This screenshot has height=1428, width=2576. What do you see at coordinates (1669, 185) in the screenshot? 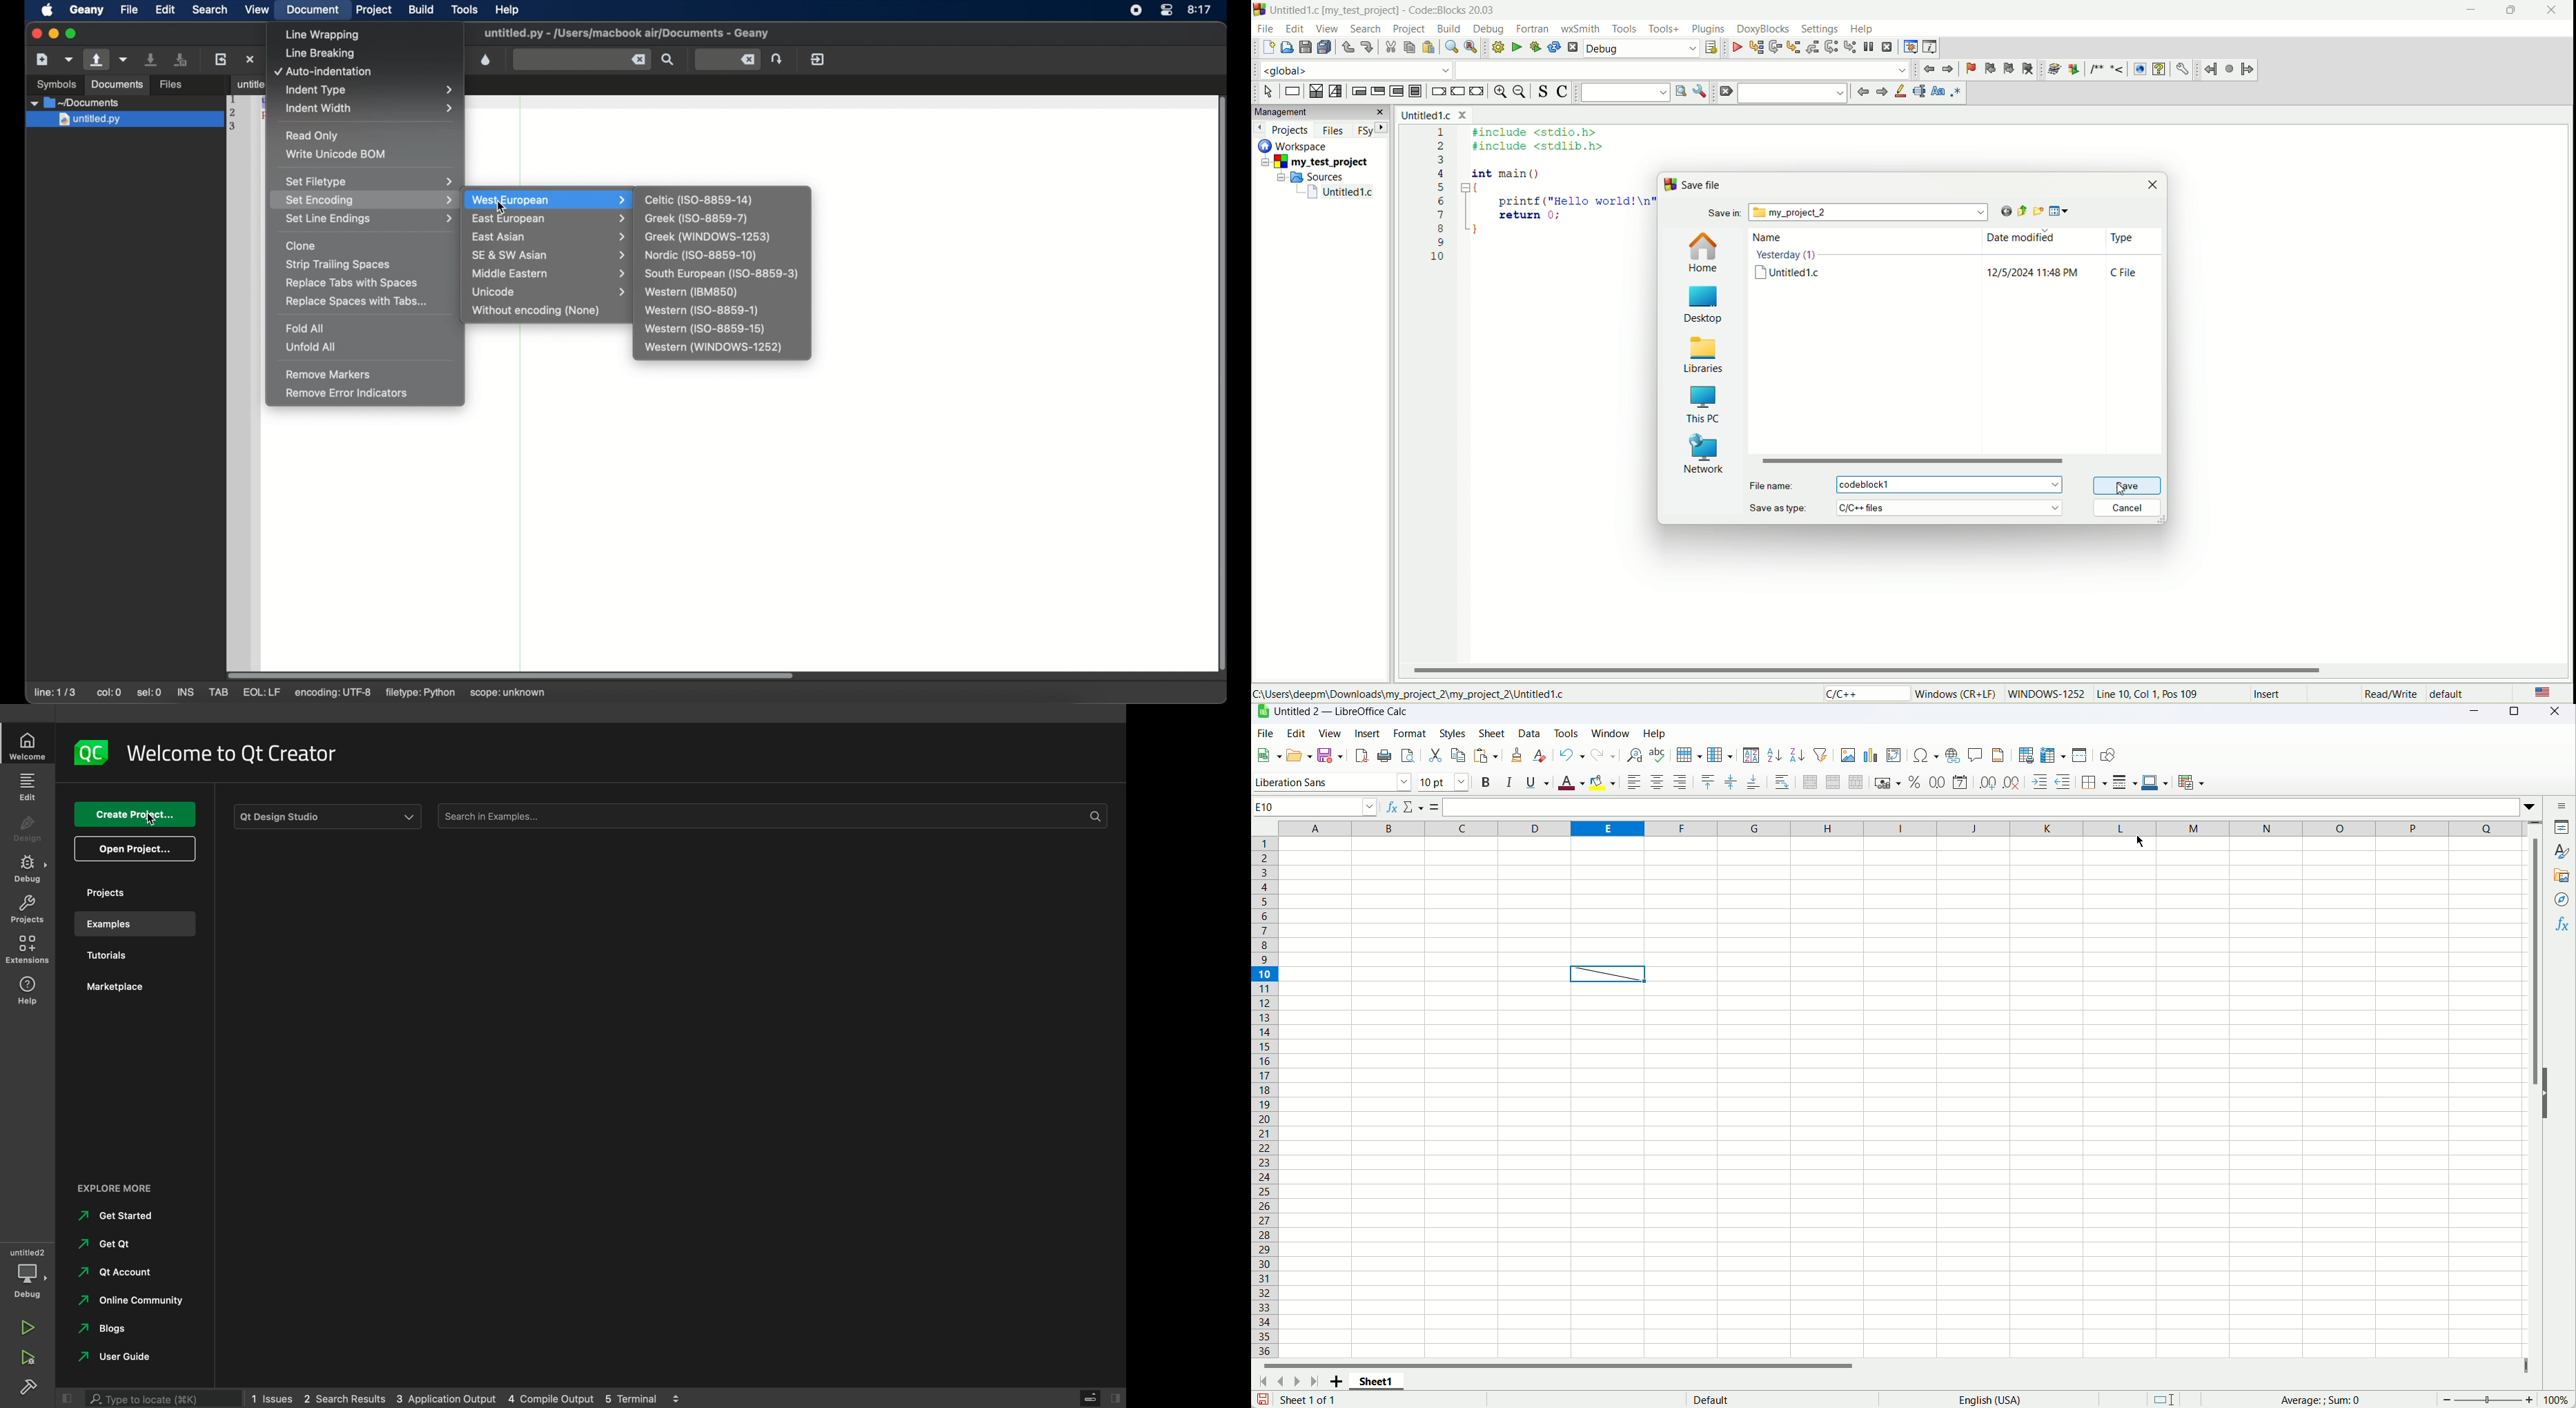
I see `logo` at bounding box center [1669, 185].